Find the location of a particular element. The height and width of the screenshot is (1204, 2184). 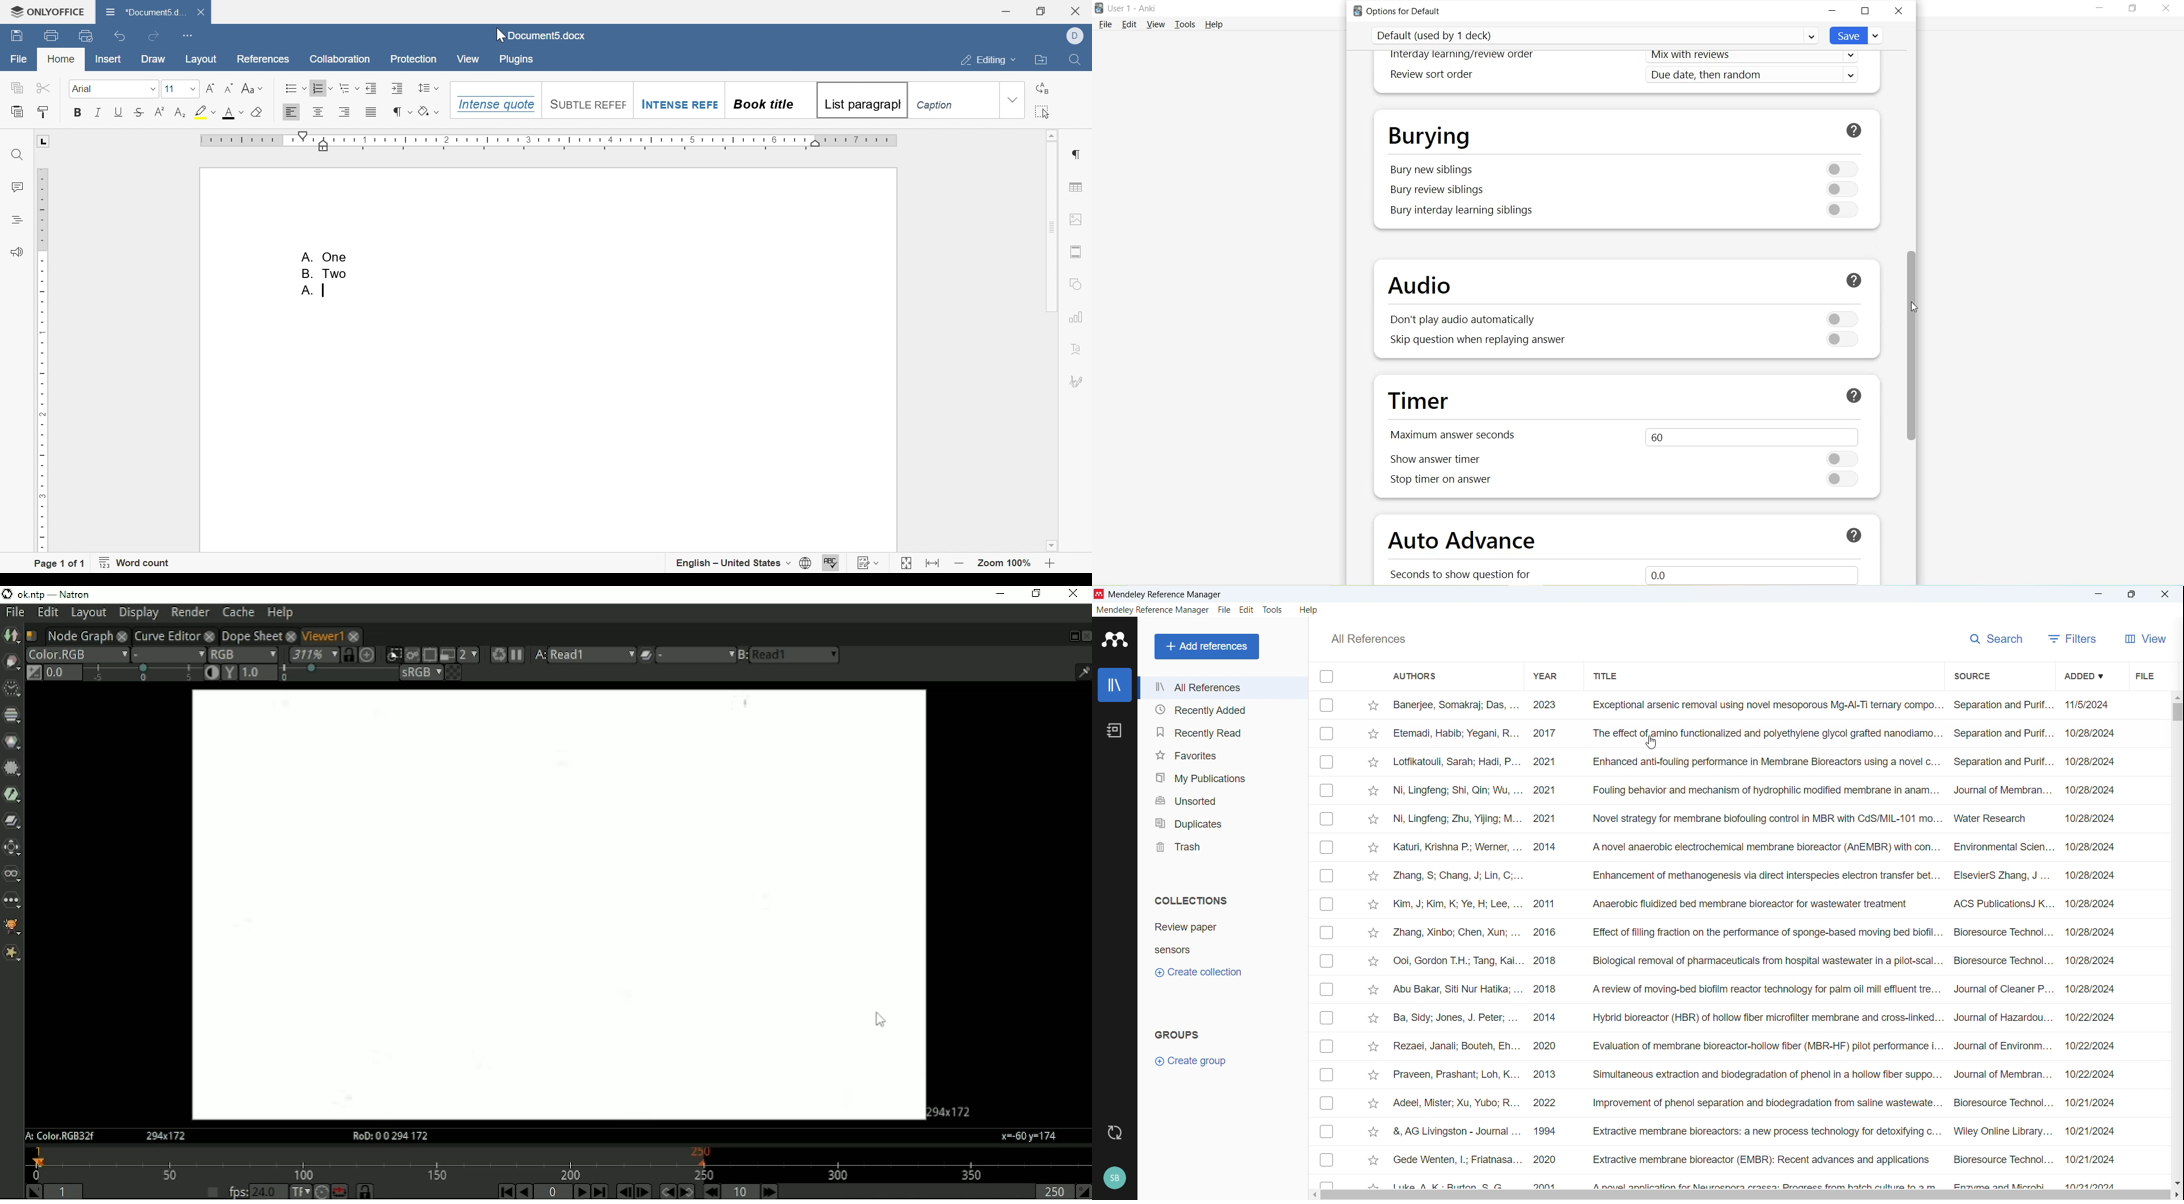

Default (used by 1 deck) is located at coordinates (1595, 35).